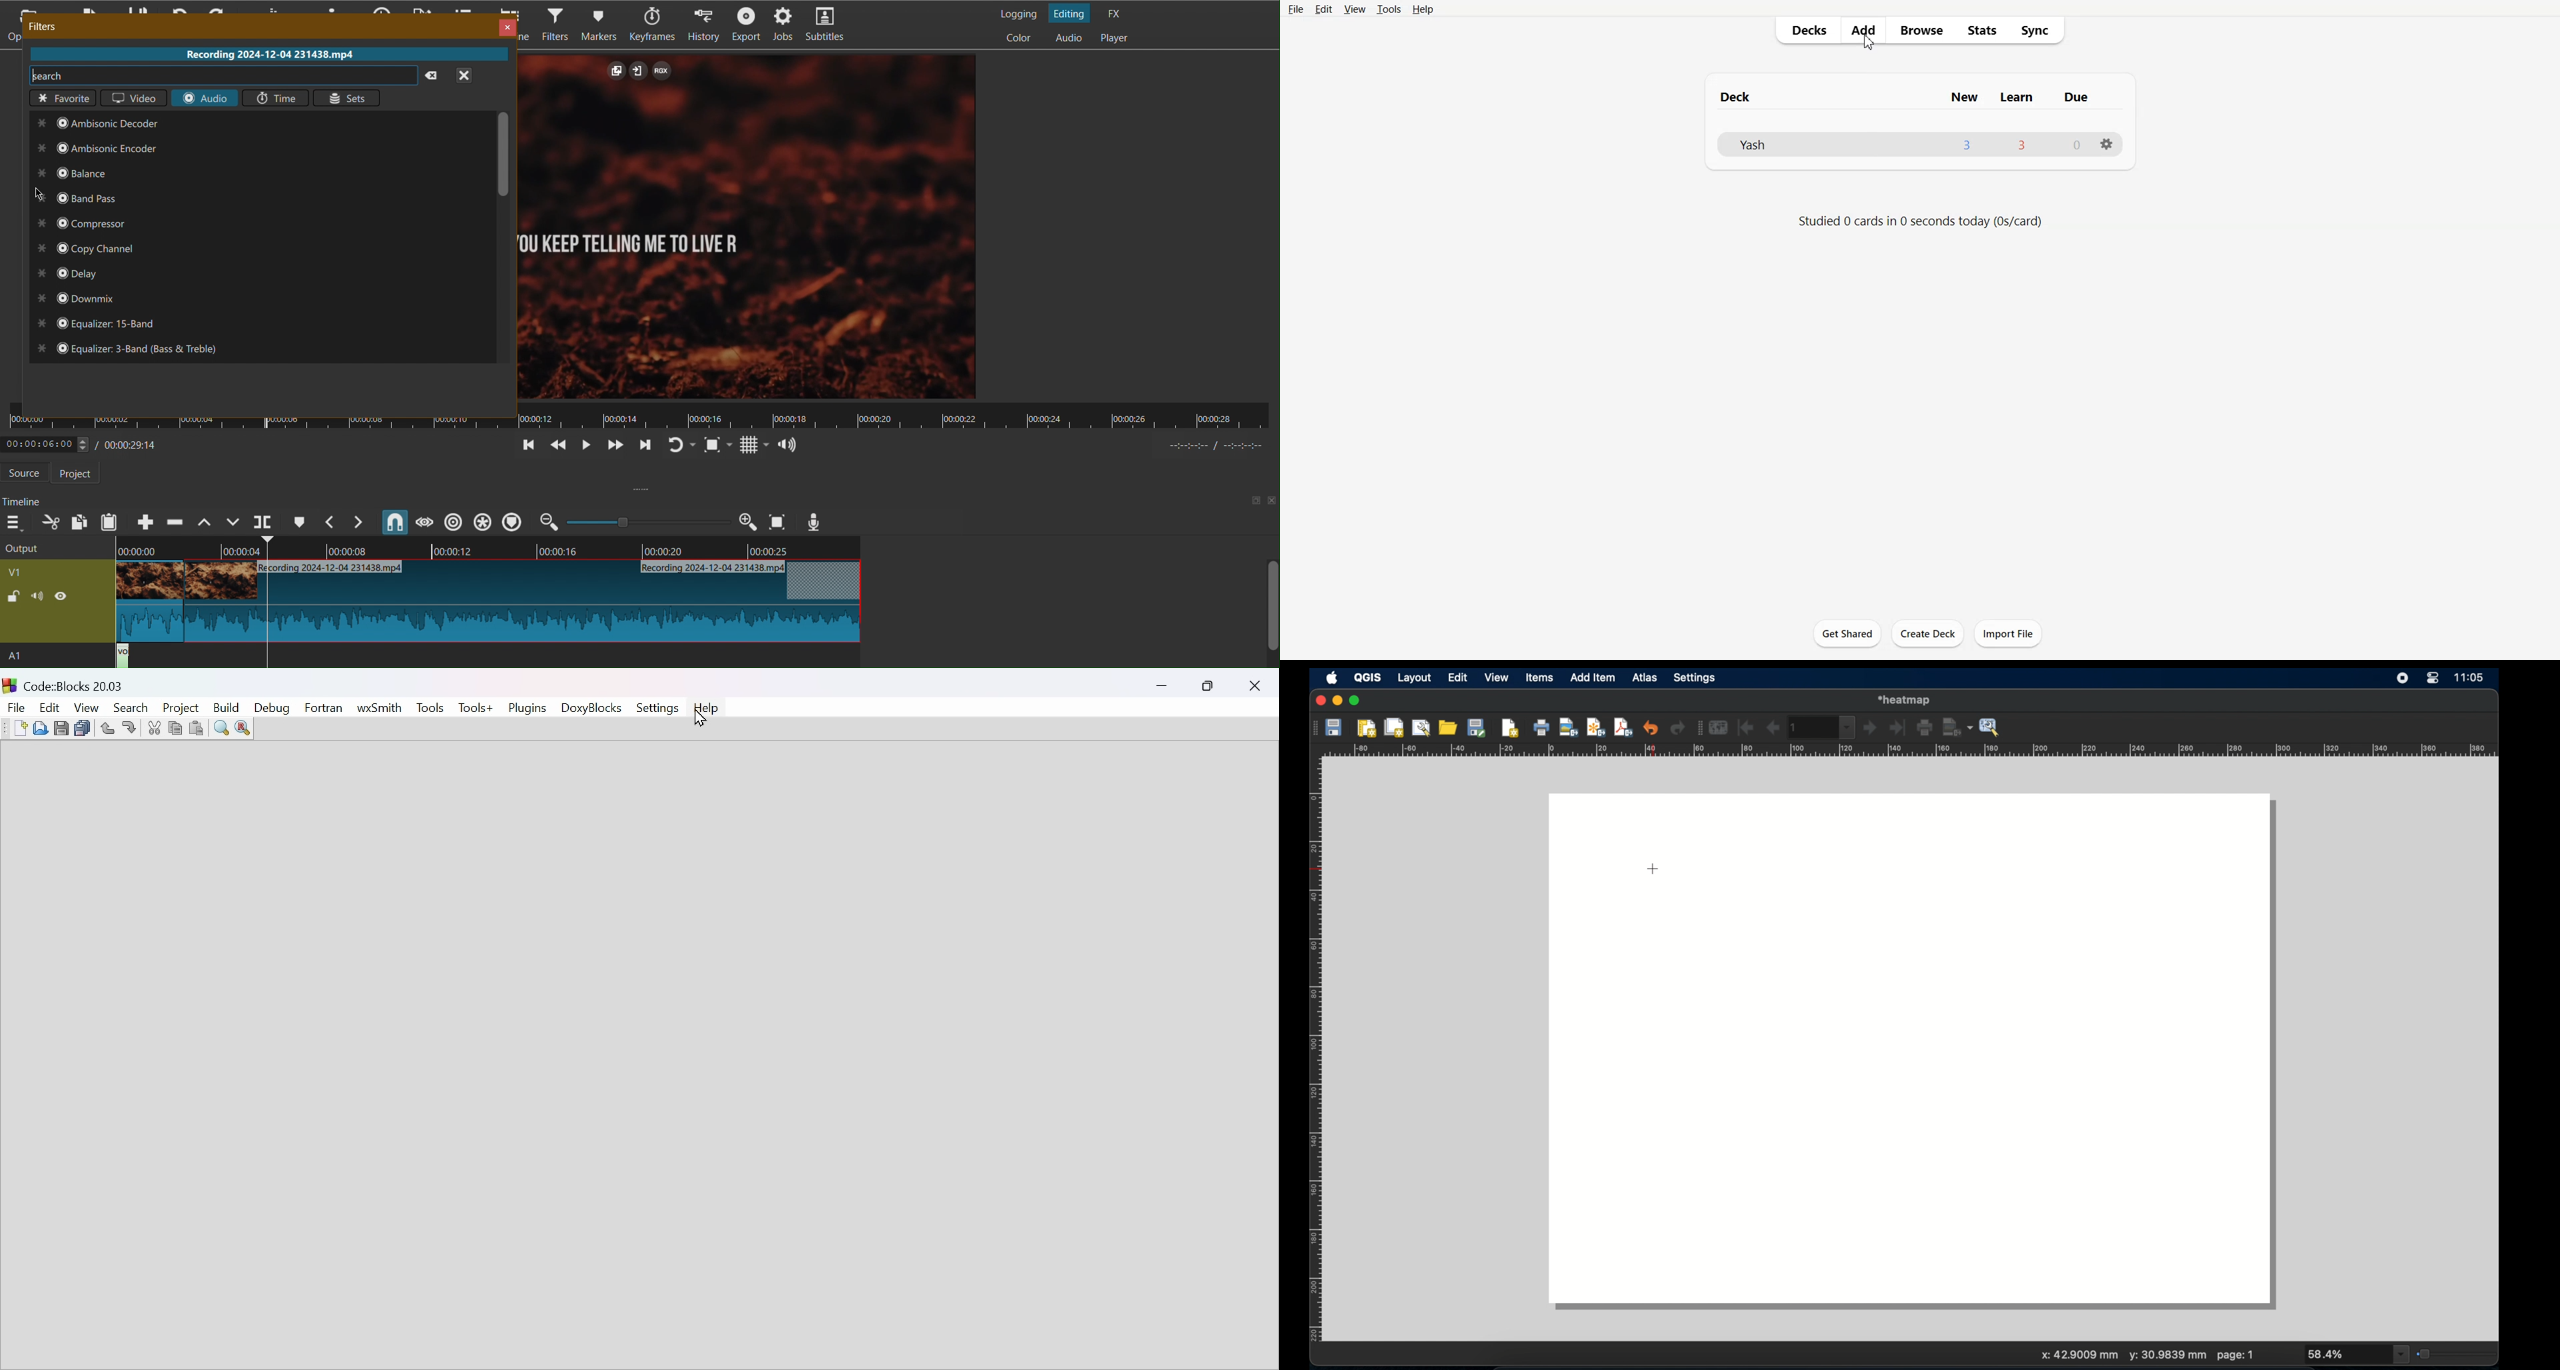  What do you see at coordinates (1389, 10) in the screenshot?
I see `Tools` at bounding box center [1389, 10].